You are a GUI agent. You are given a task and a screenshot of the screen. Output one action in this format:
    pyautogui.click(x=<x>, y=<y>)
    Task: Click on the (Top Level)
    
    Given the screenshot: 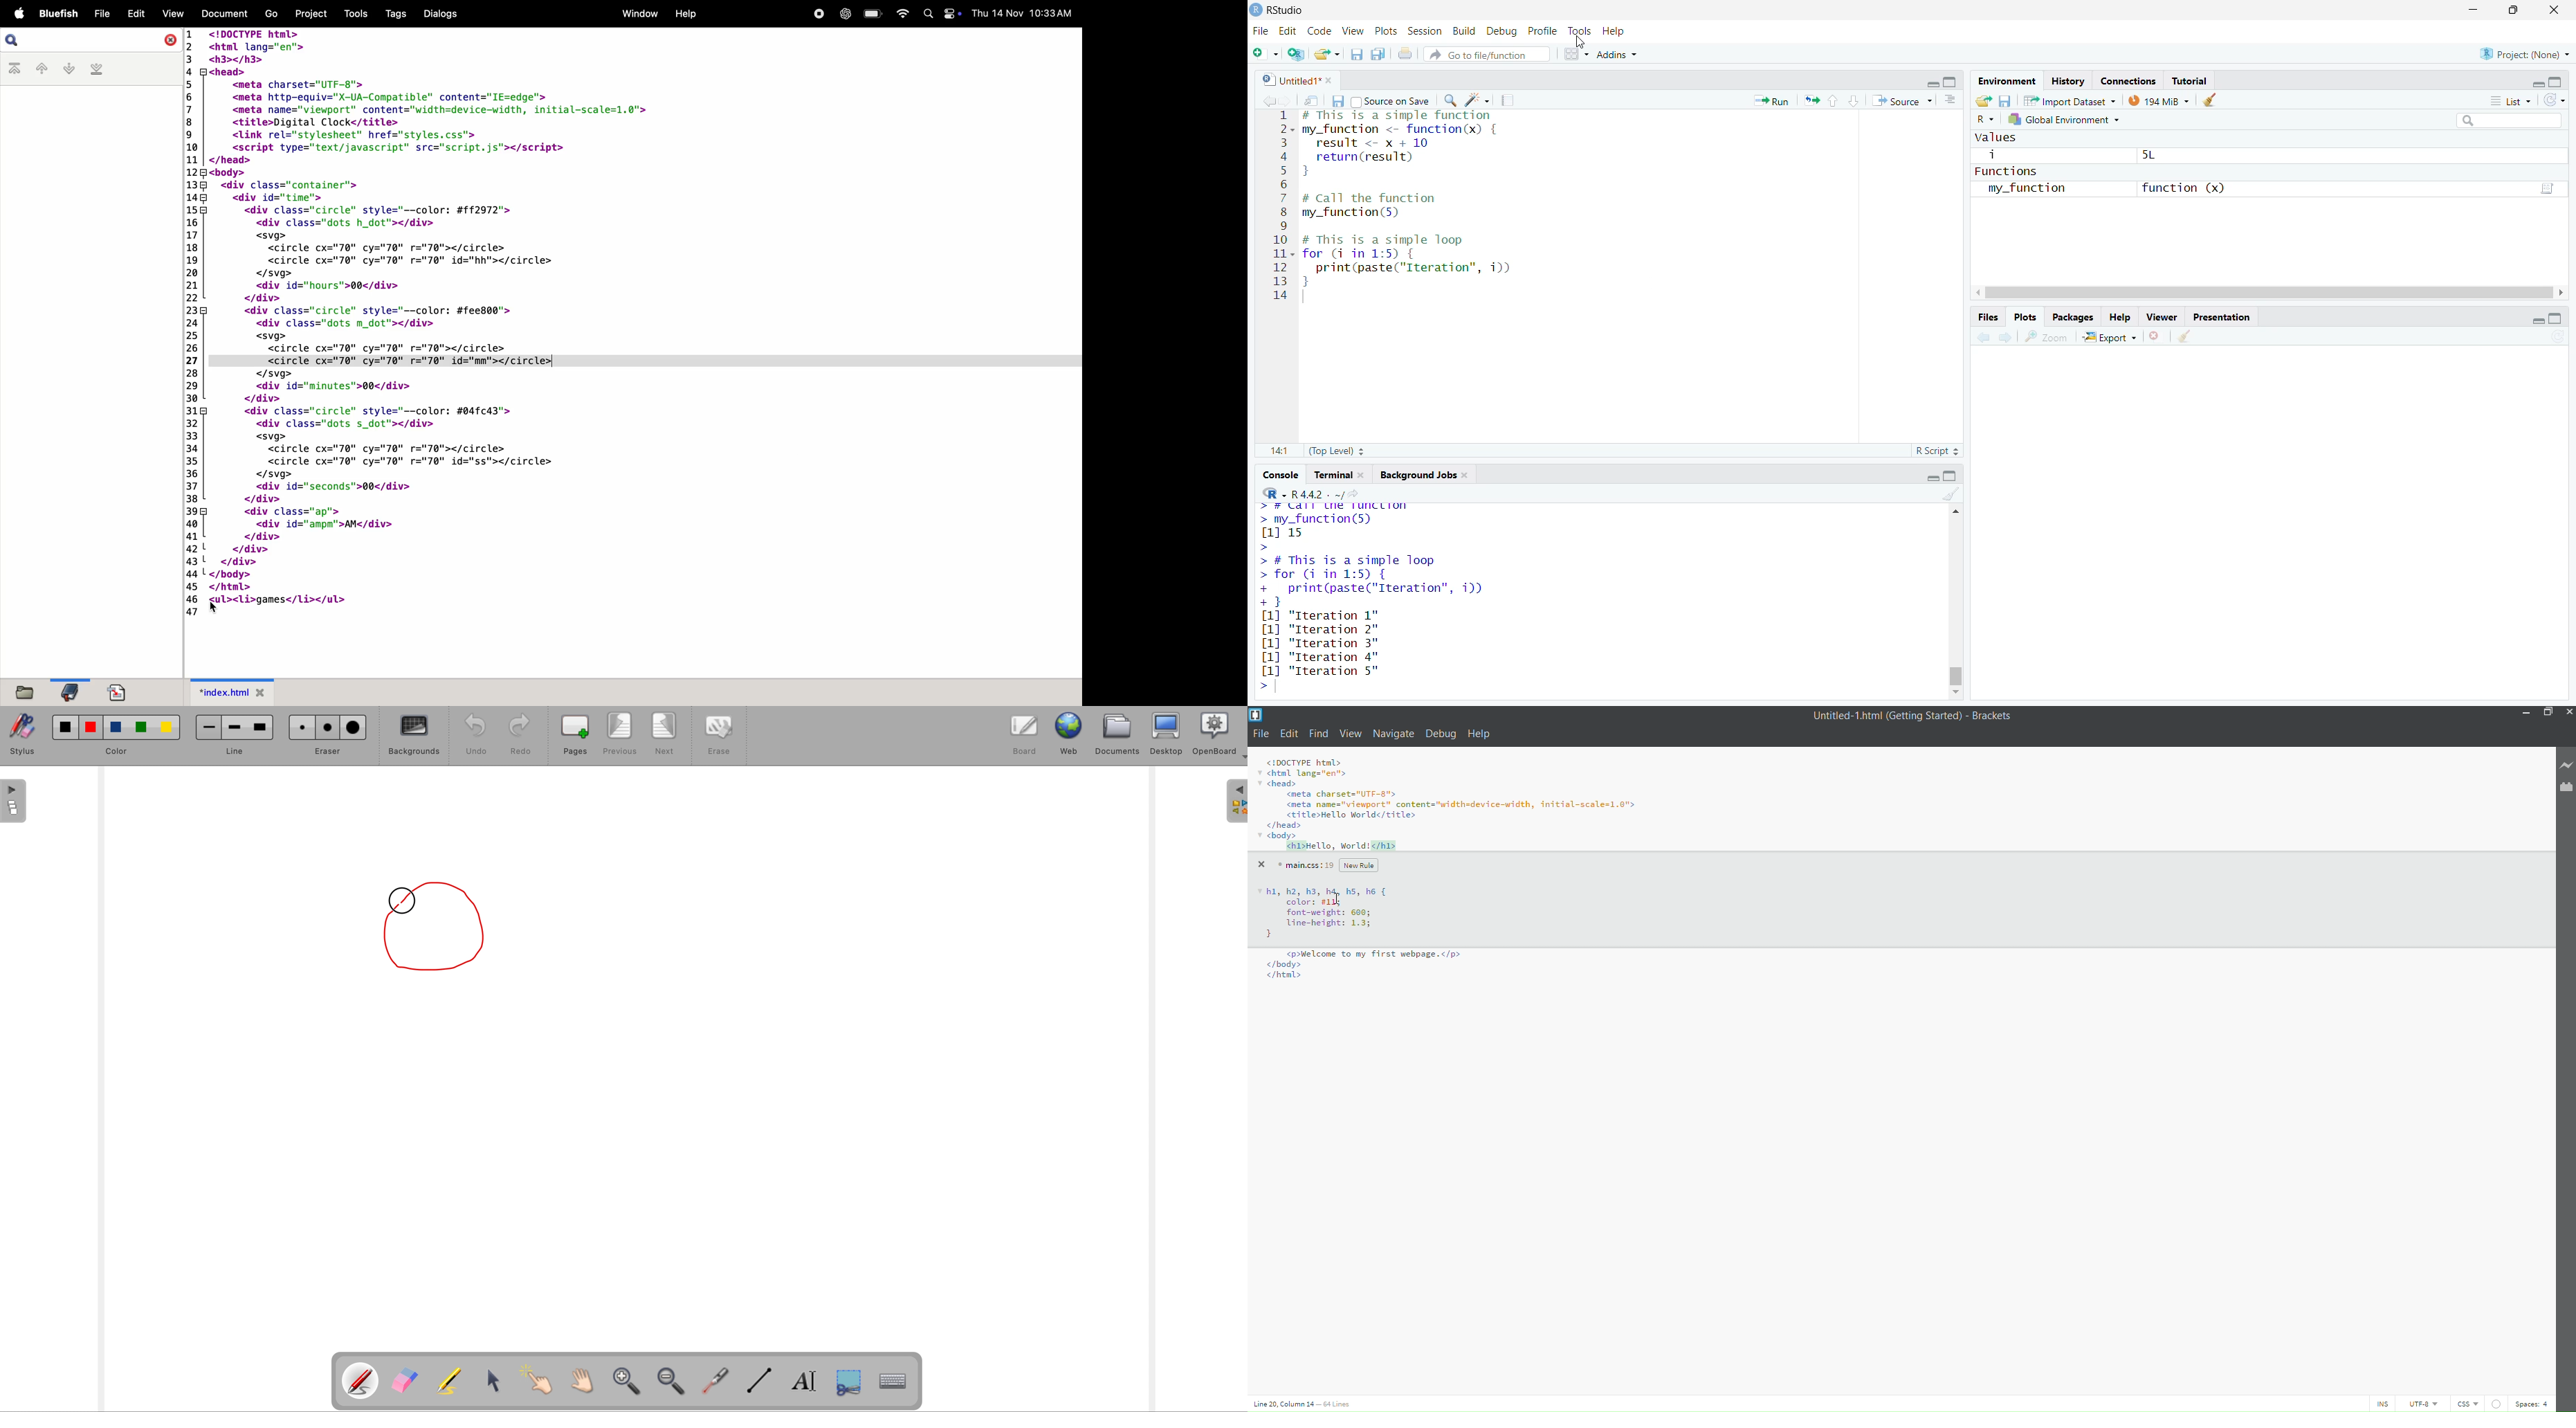 What is the action you would take?
    pyautogui.click(x=1335, y=453)
    